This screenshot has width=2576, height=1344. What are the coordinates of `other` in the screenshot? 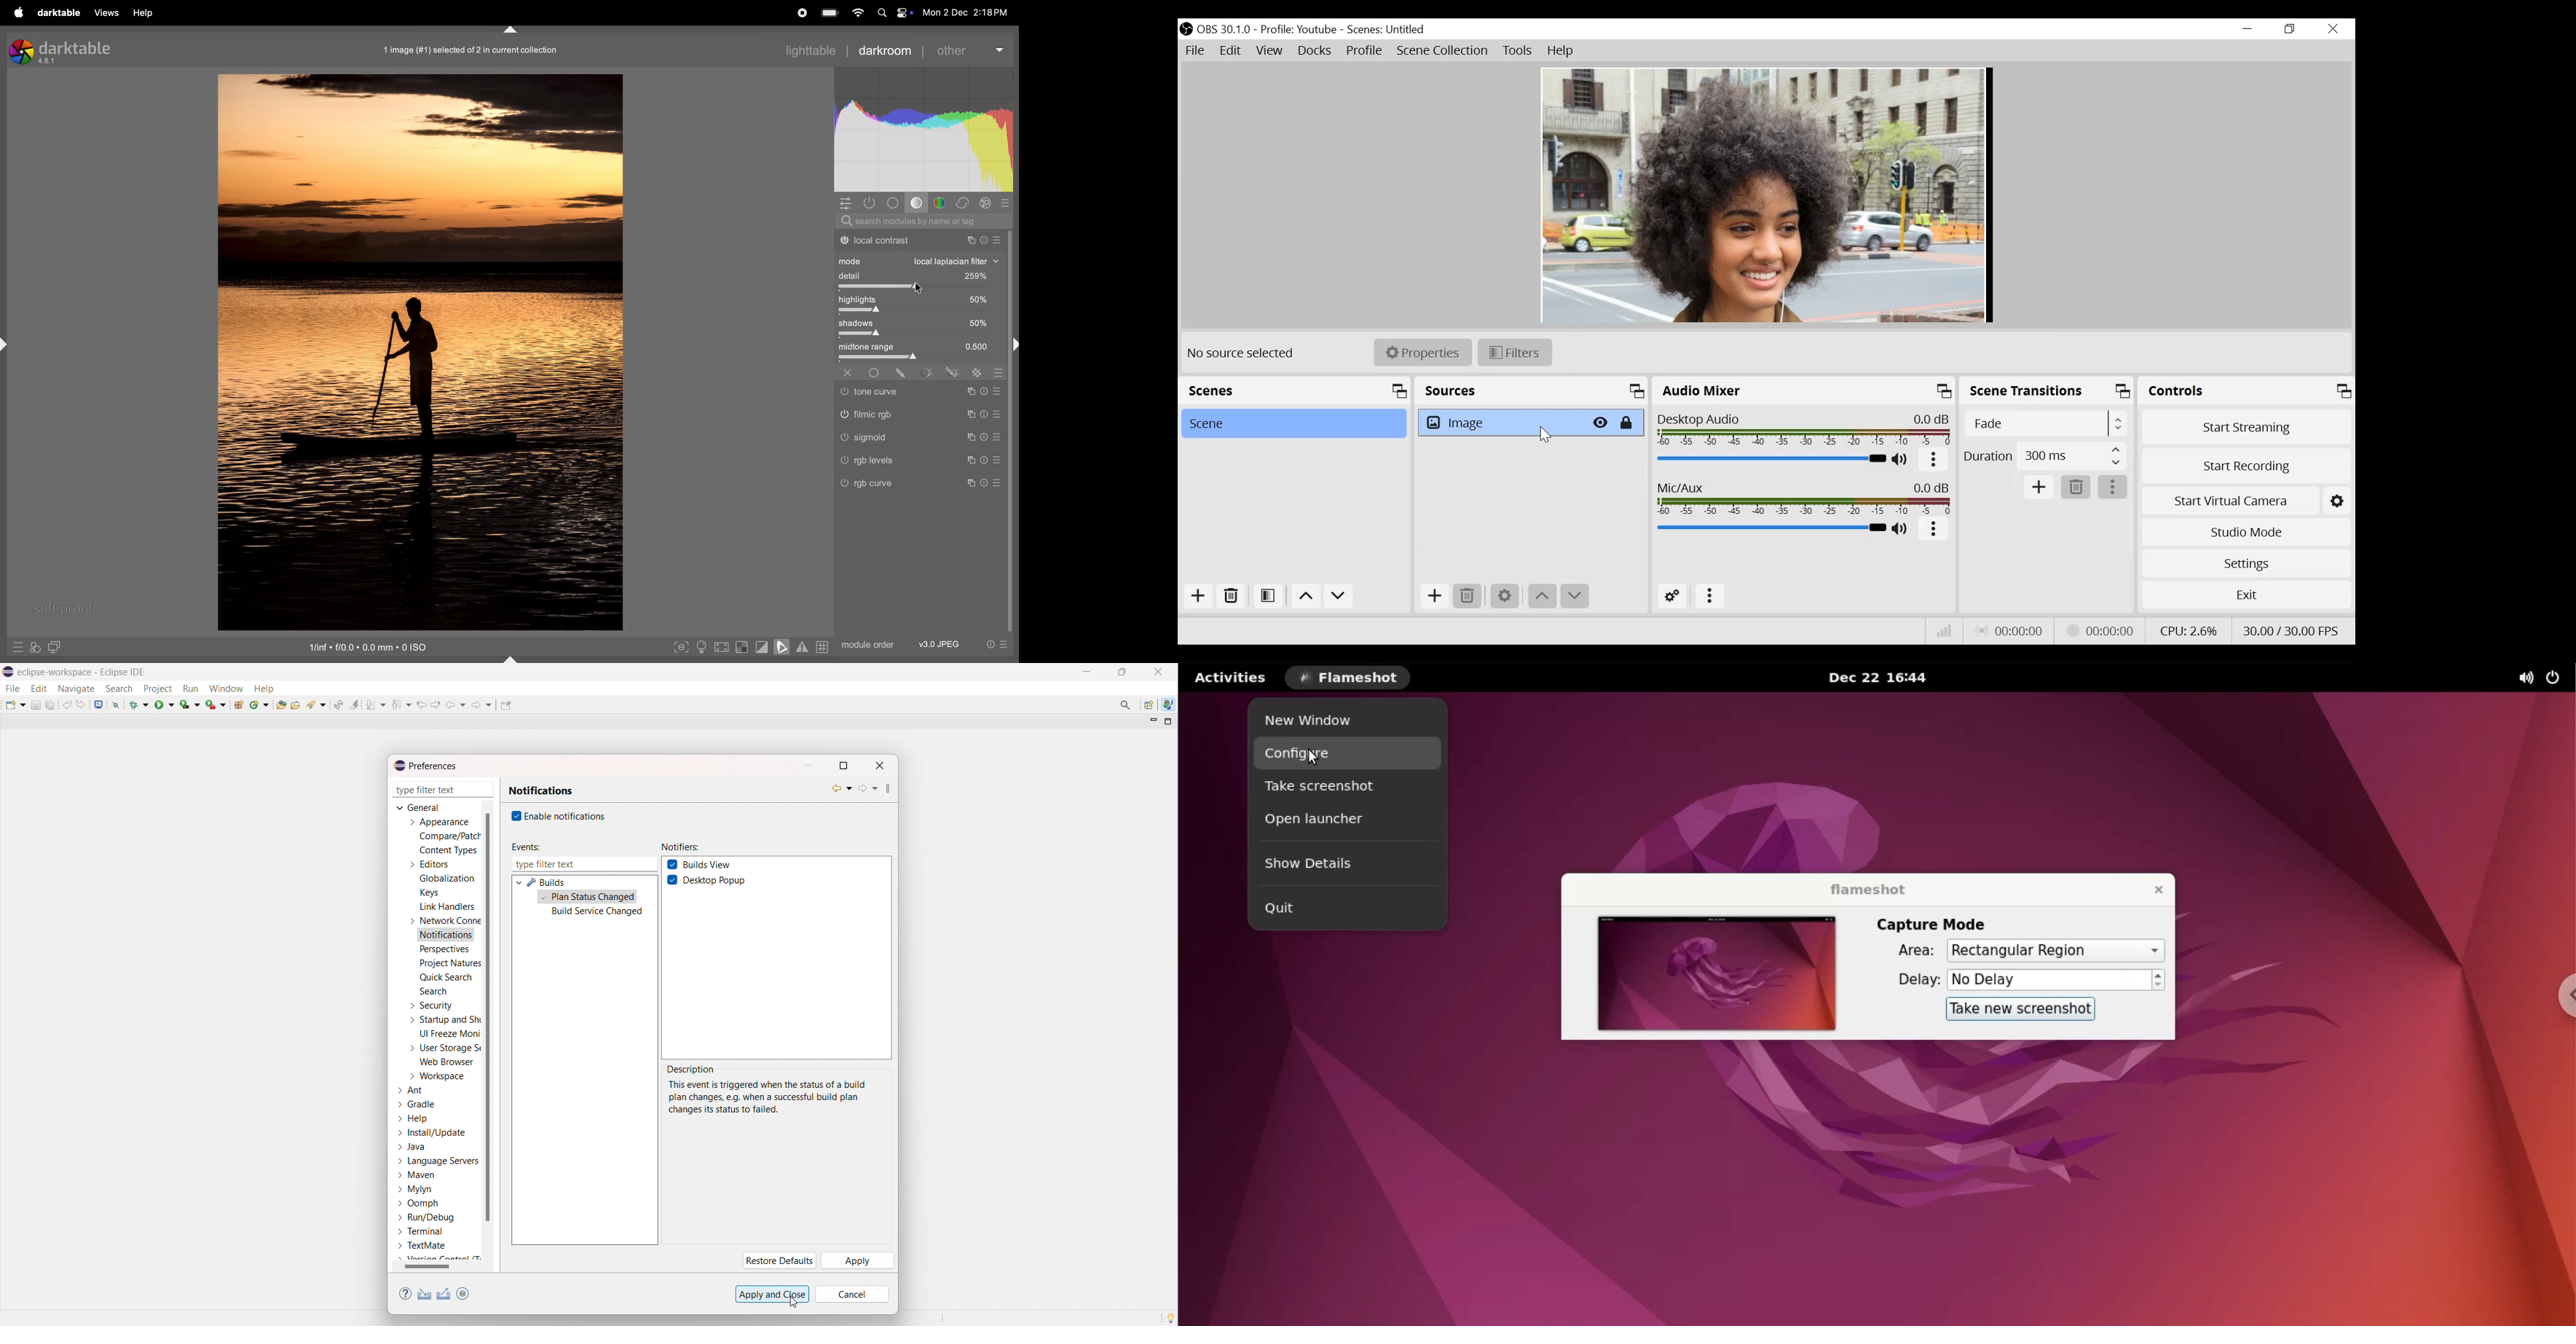 It's located at (972, 50).